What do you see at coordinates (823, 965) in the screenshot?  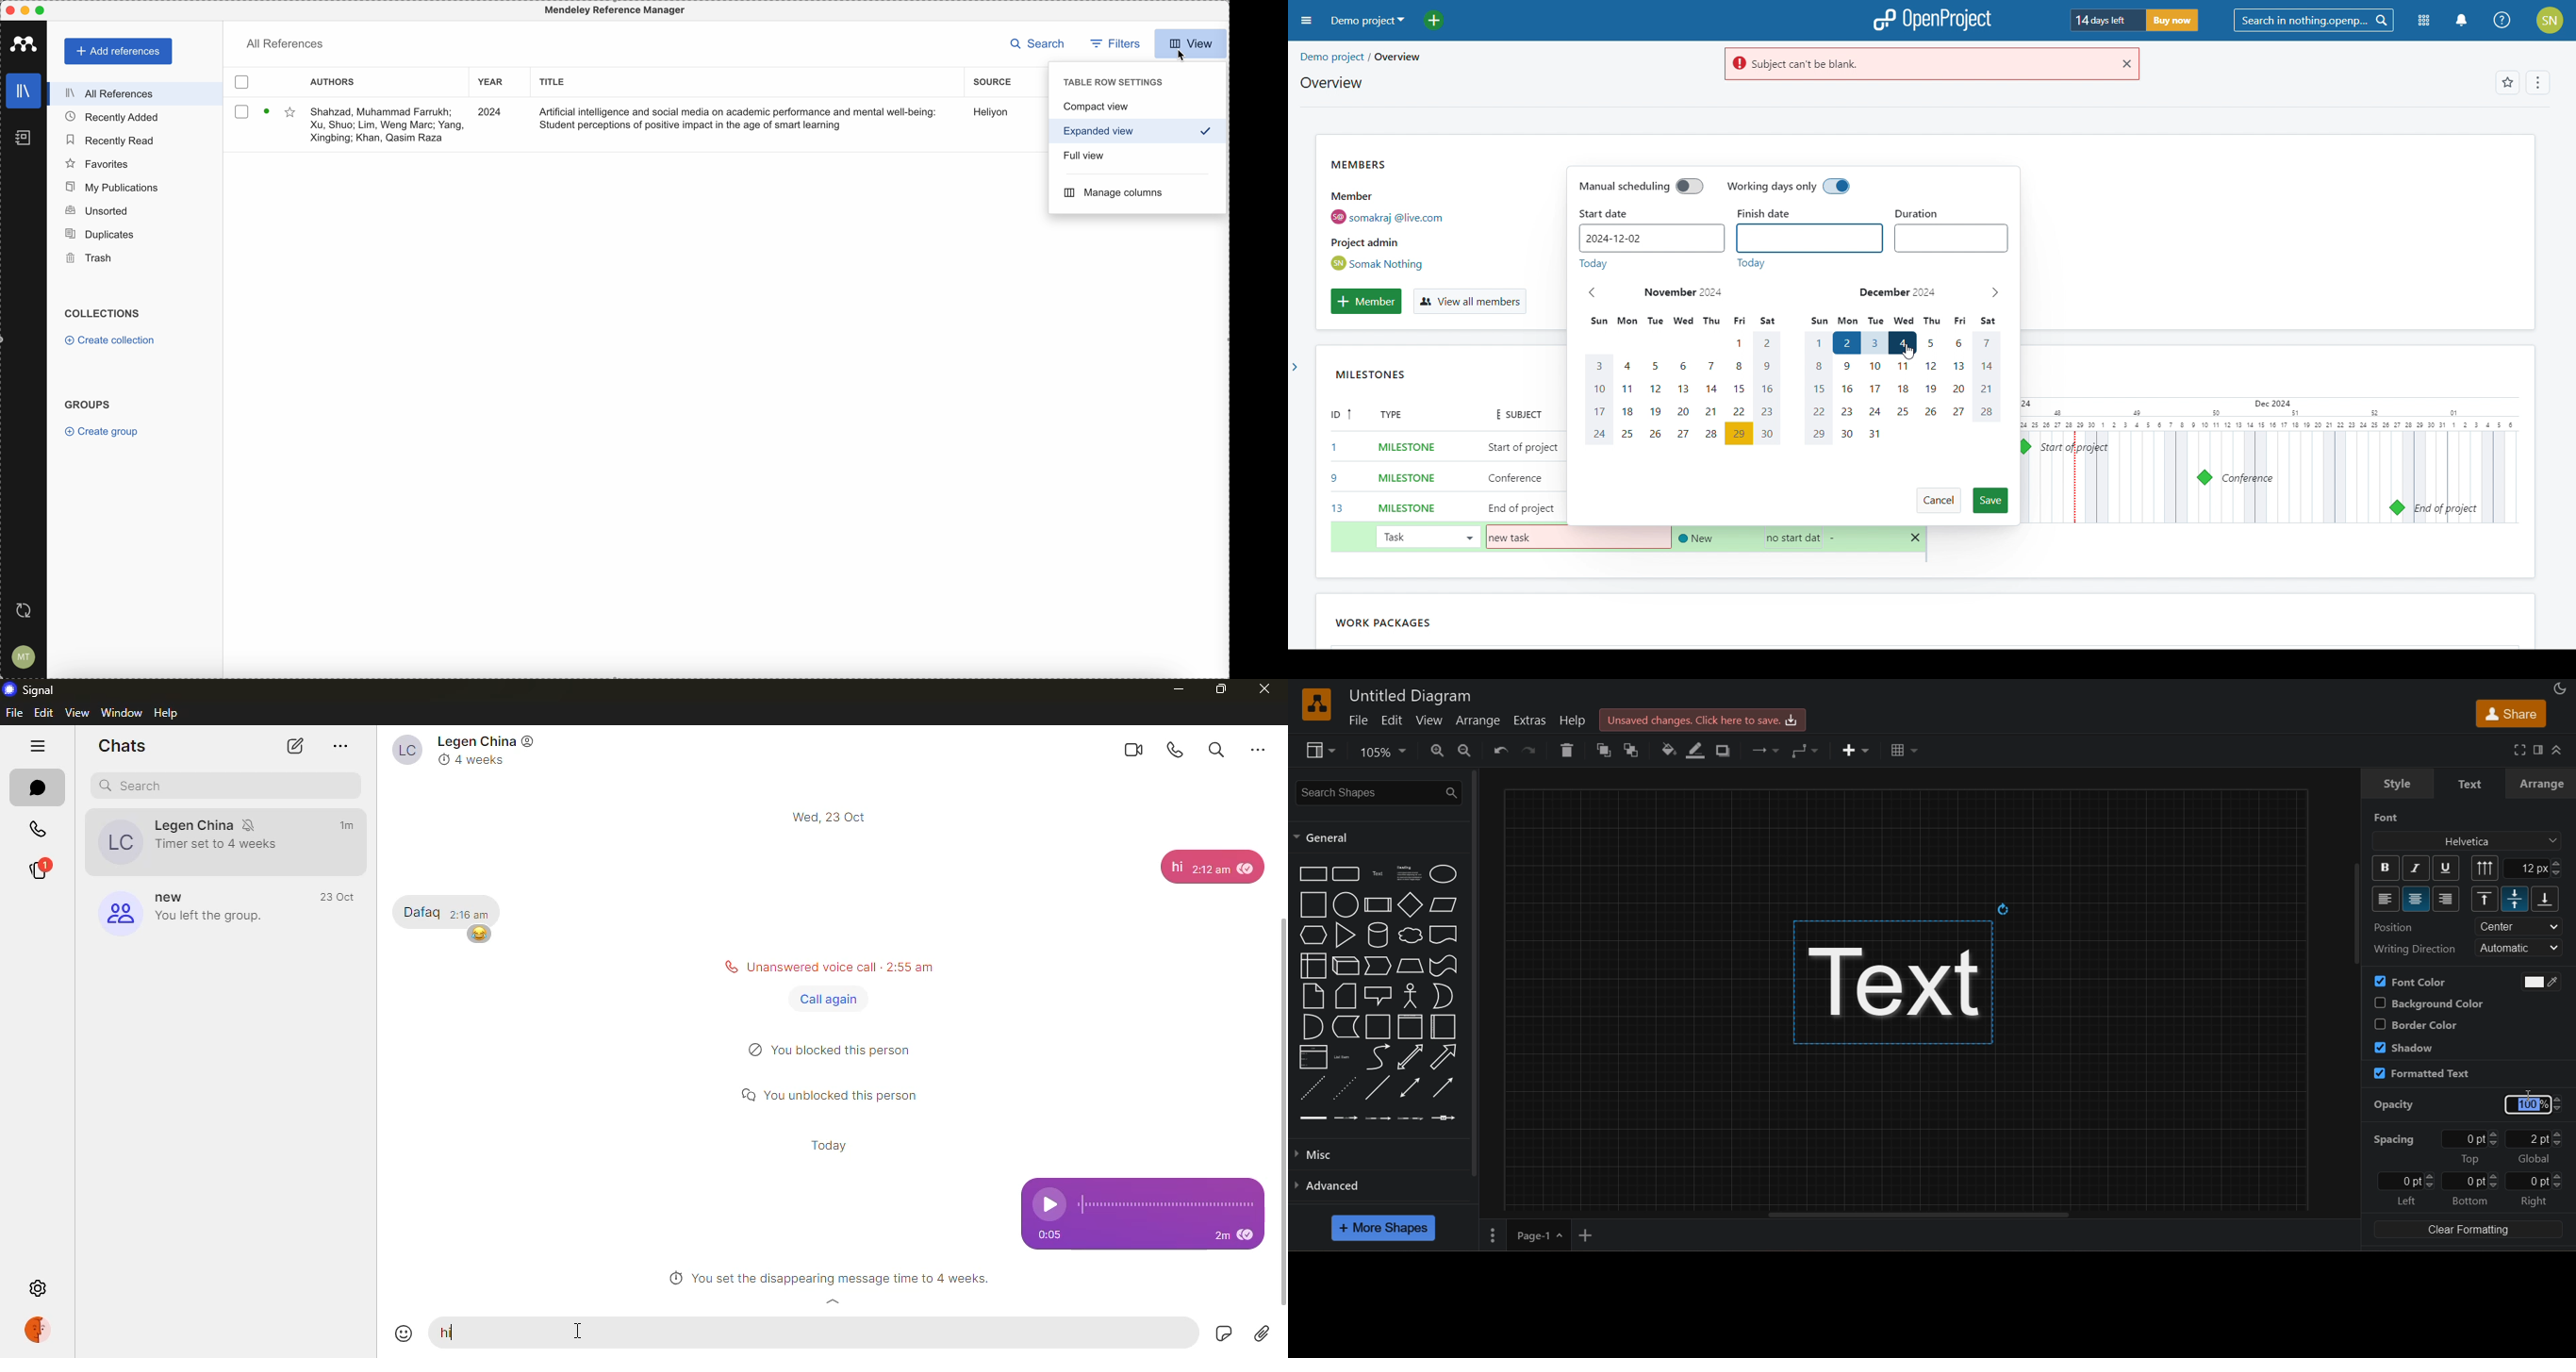 I see ` Unanswered voice call - 2:55 am` at bounding box center [823, 965].